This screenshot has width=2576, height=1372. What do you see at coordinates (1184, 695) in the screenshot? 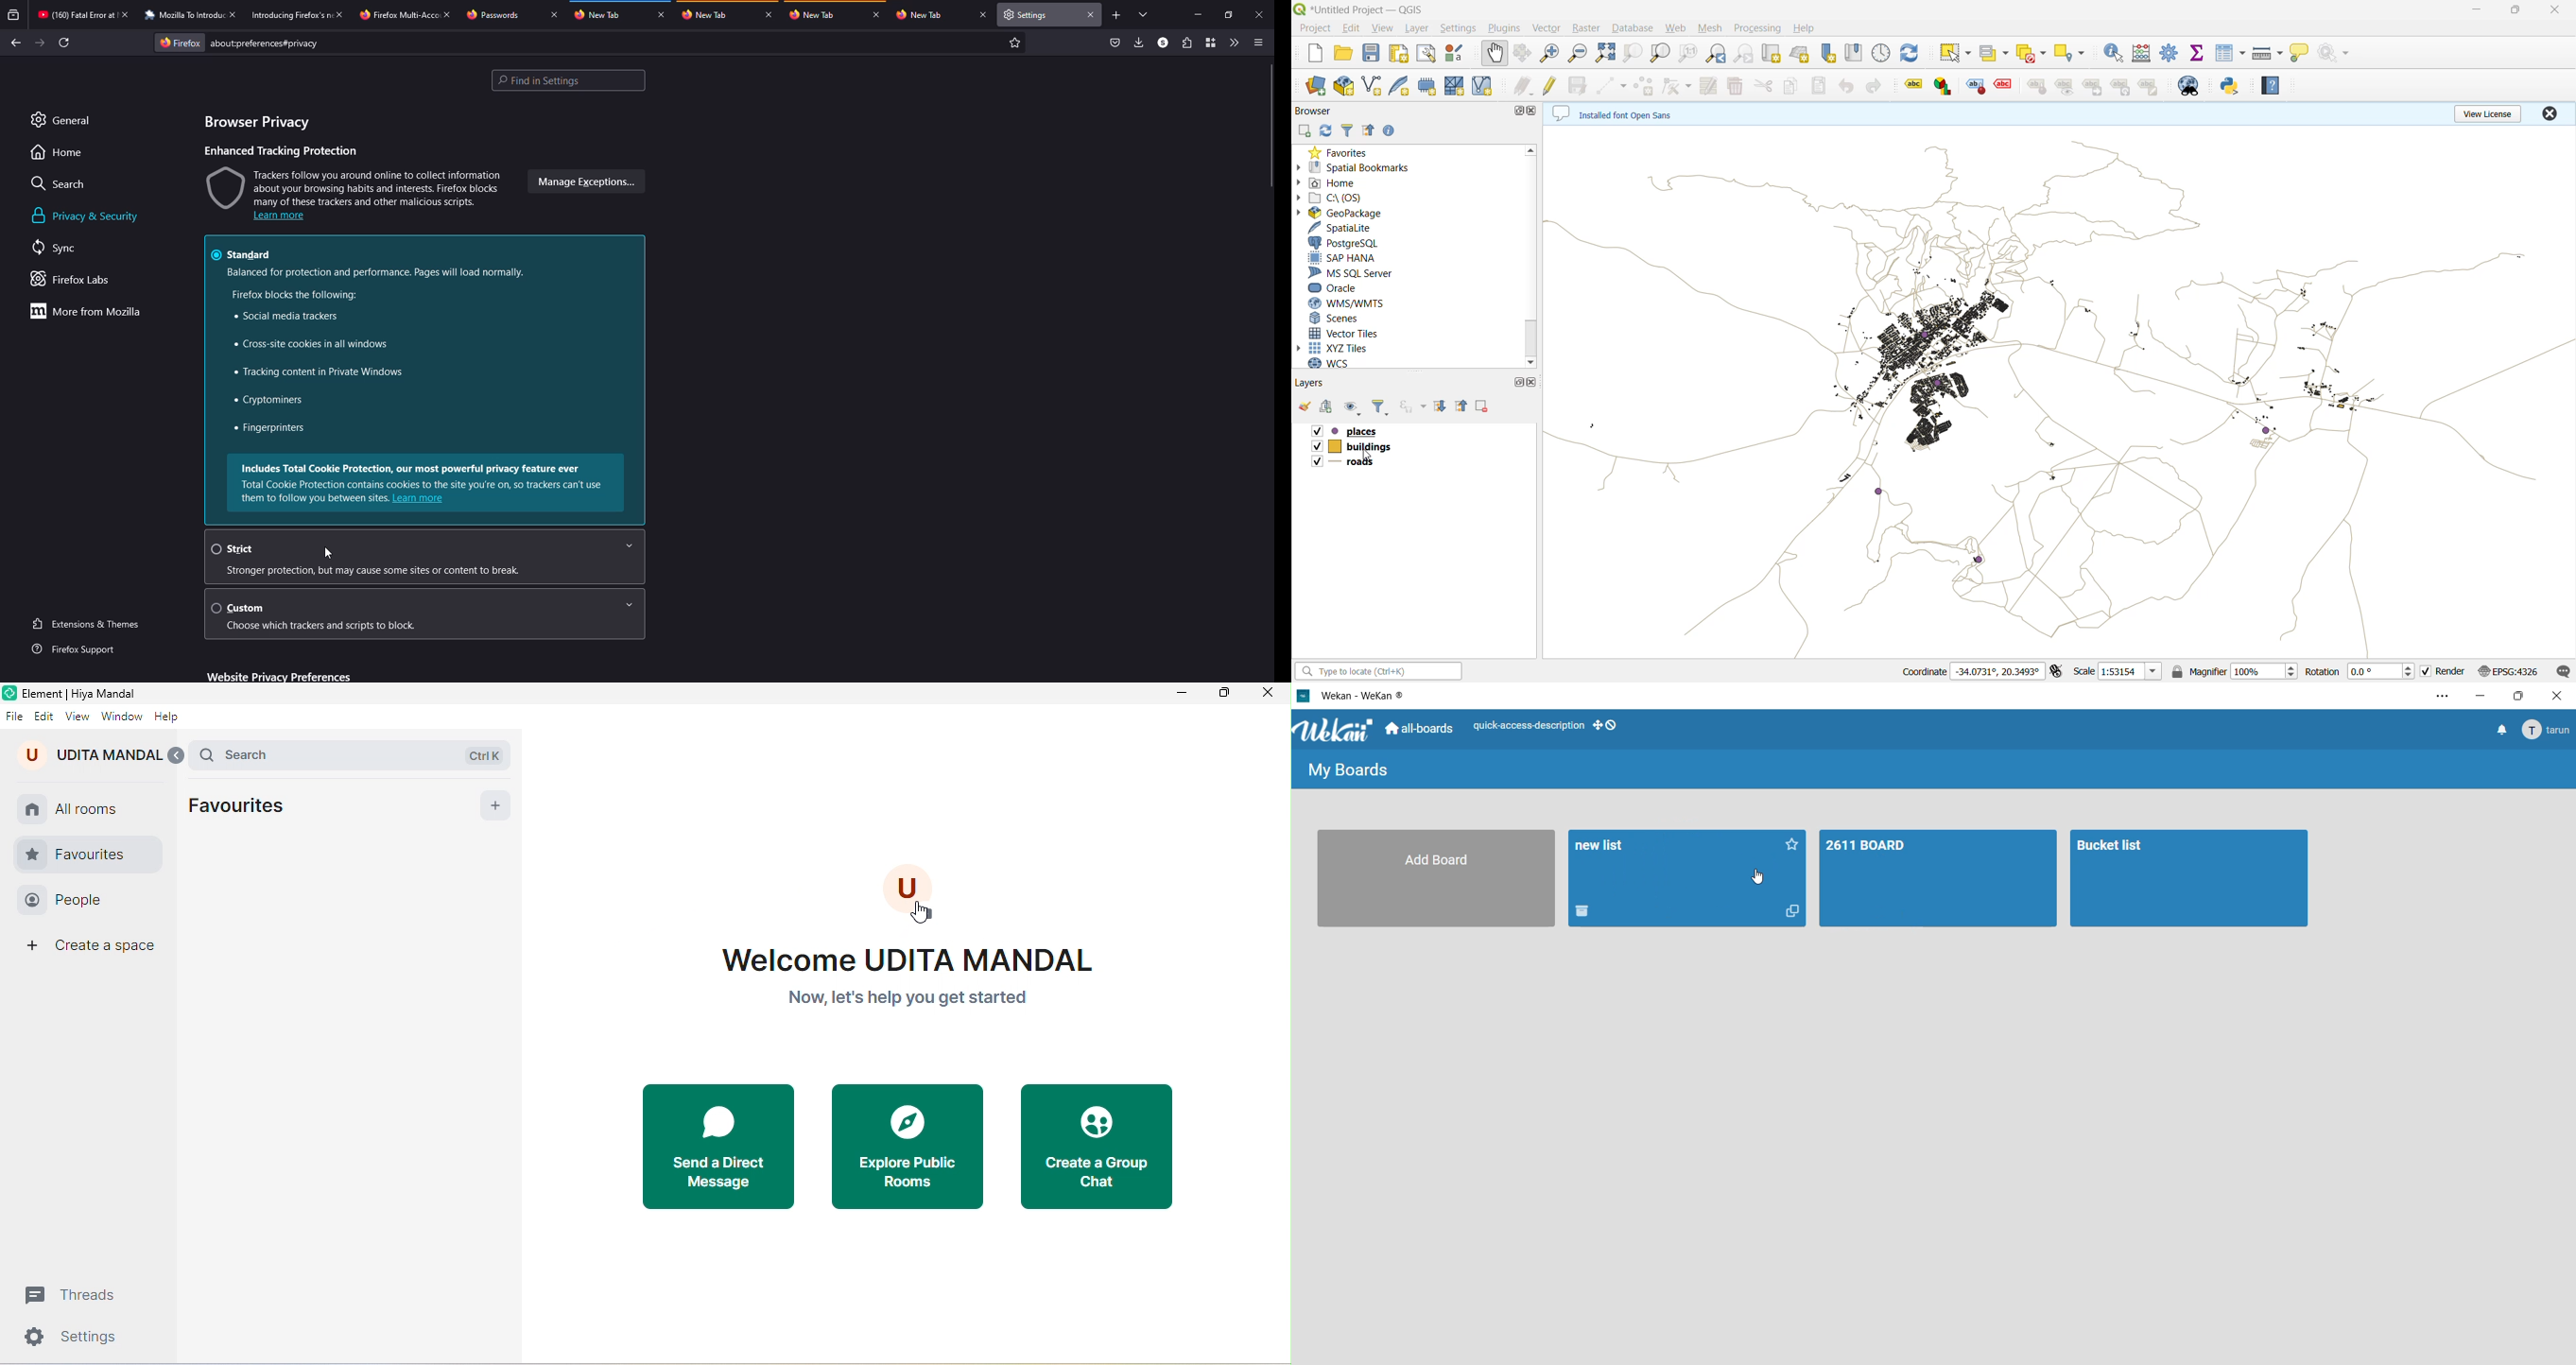
I see `minimize` at bounding box center [1184, 695].